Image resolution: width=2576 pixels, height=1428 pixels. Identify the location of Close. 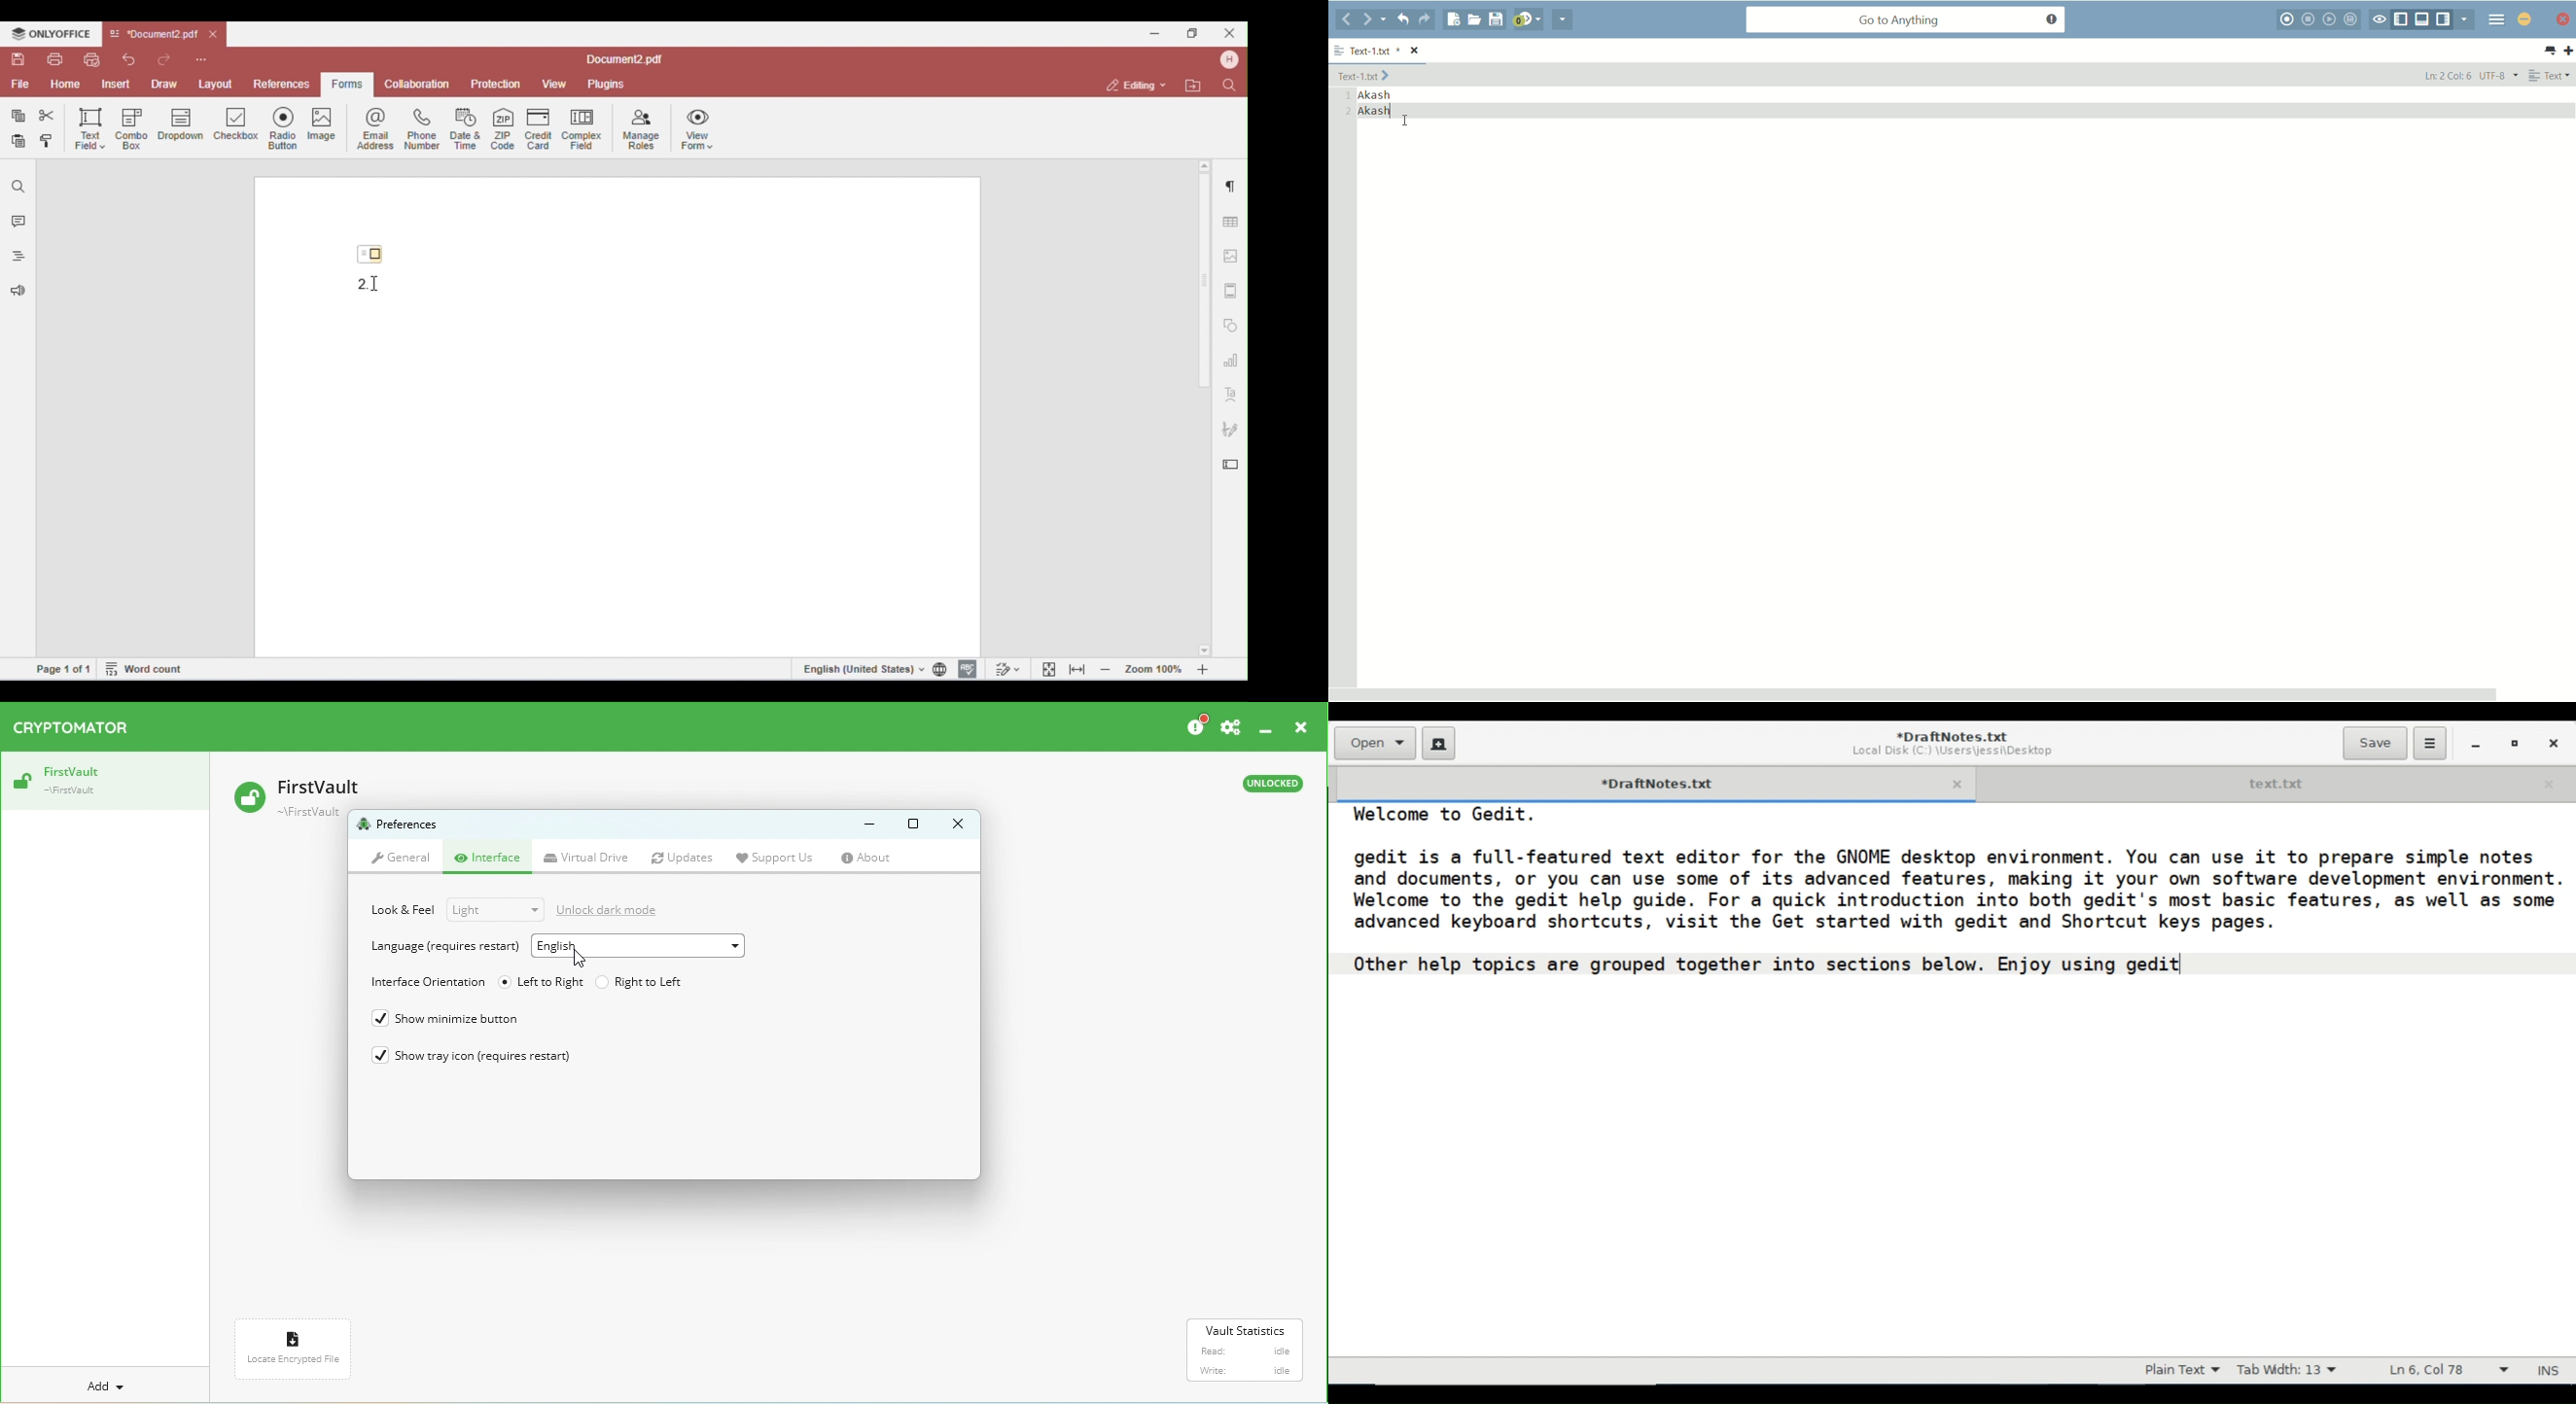
(953, 824).